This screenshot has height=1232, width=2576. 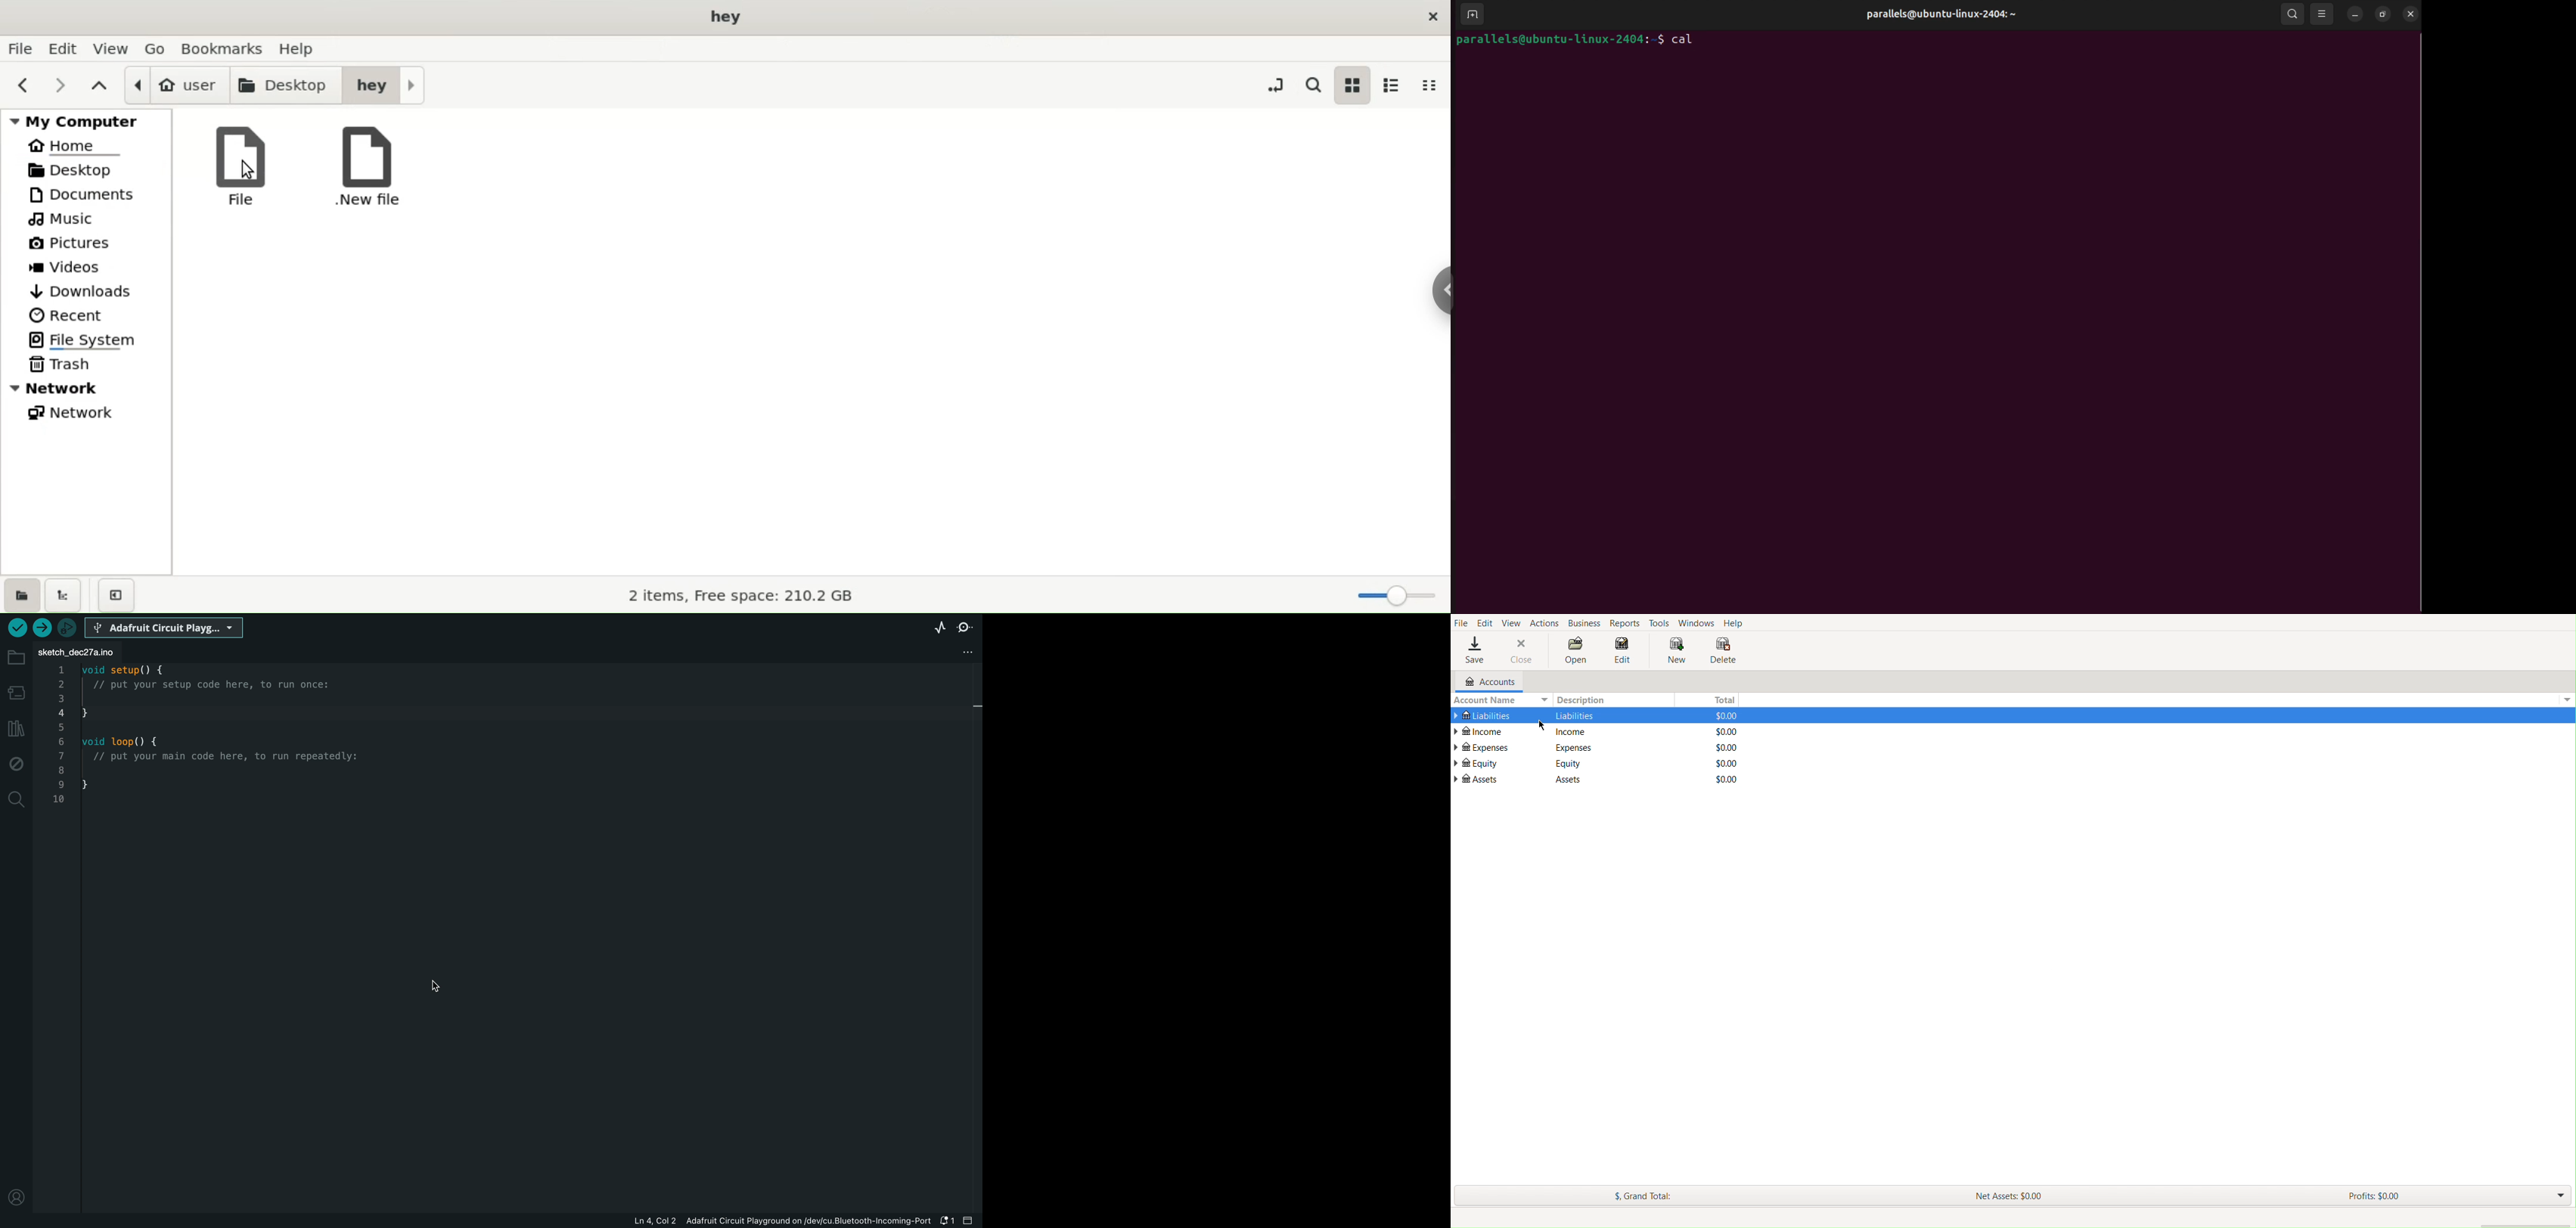 I want to click on Accounts, so click(x=1485, y=682).